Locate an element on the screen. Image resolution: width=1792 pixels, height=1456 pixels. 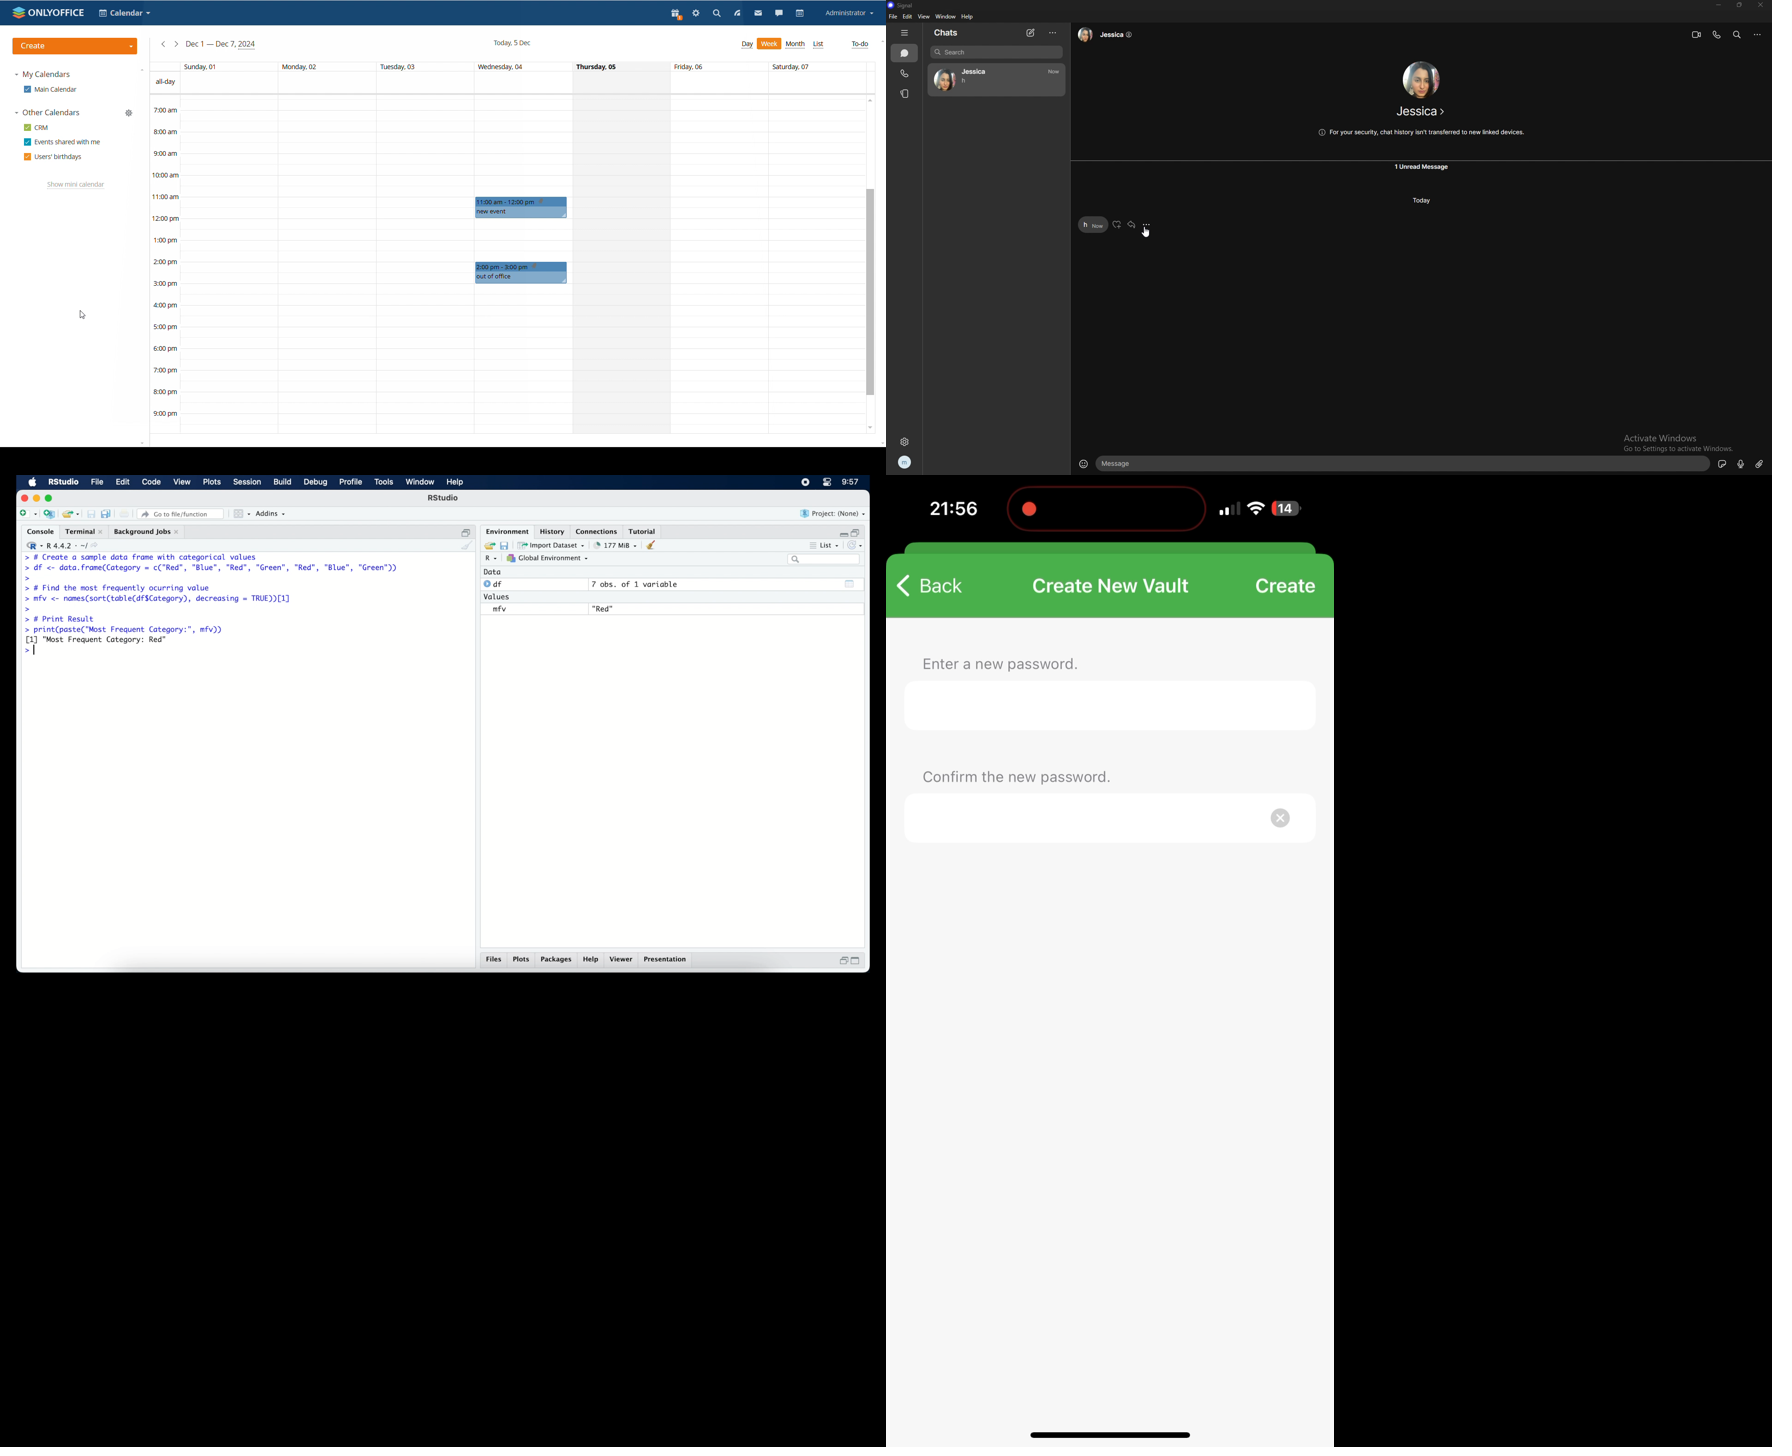
debug is located at coordinates (315, 483).